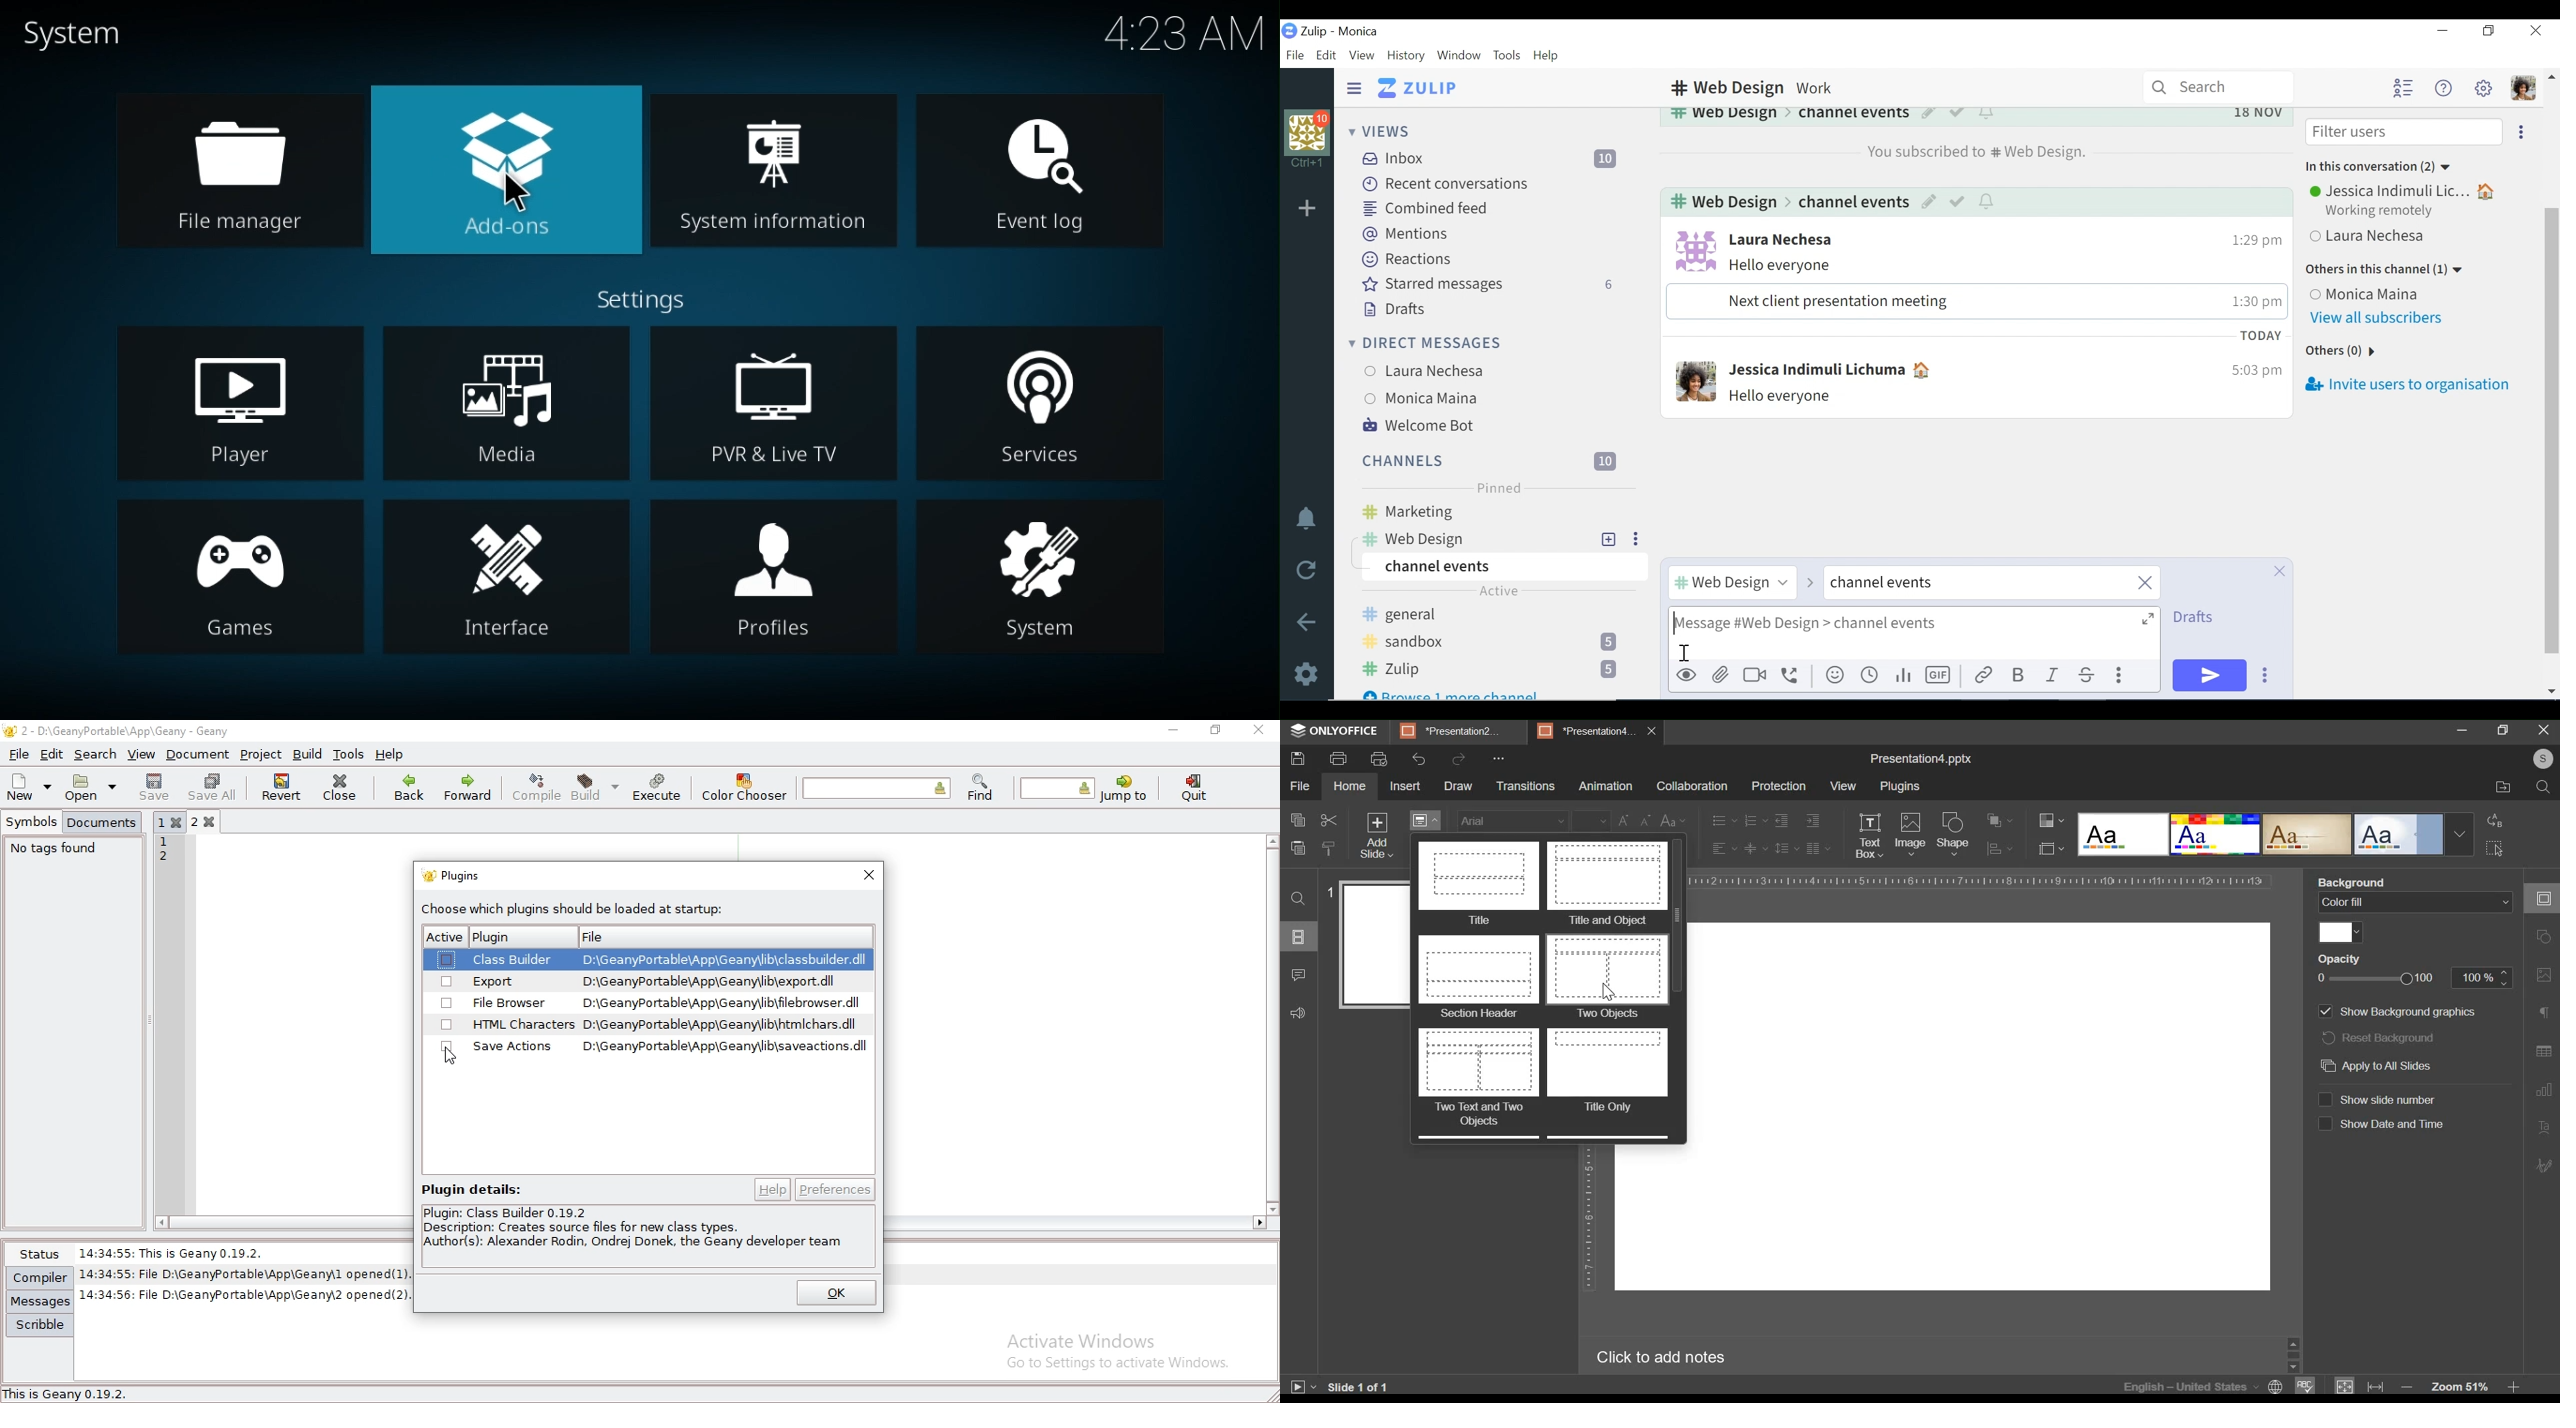  Describe the element at coordinates (2522, 89) in the screenshot. I see `Personal menu` at that location.